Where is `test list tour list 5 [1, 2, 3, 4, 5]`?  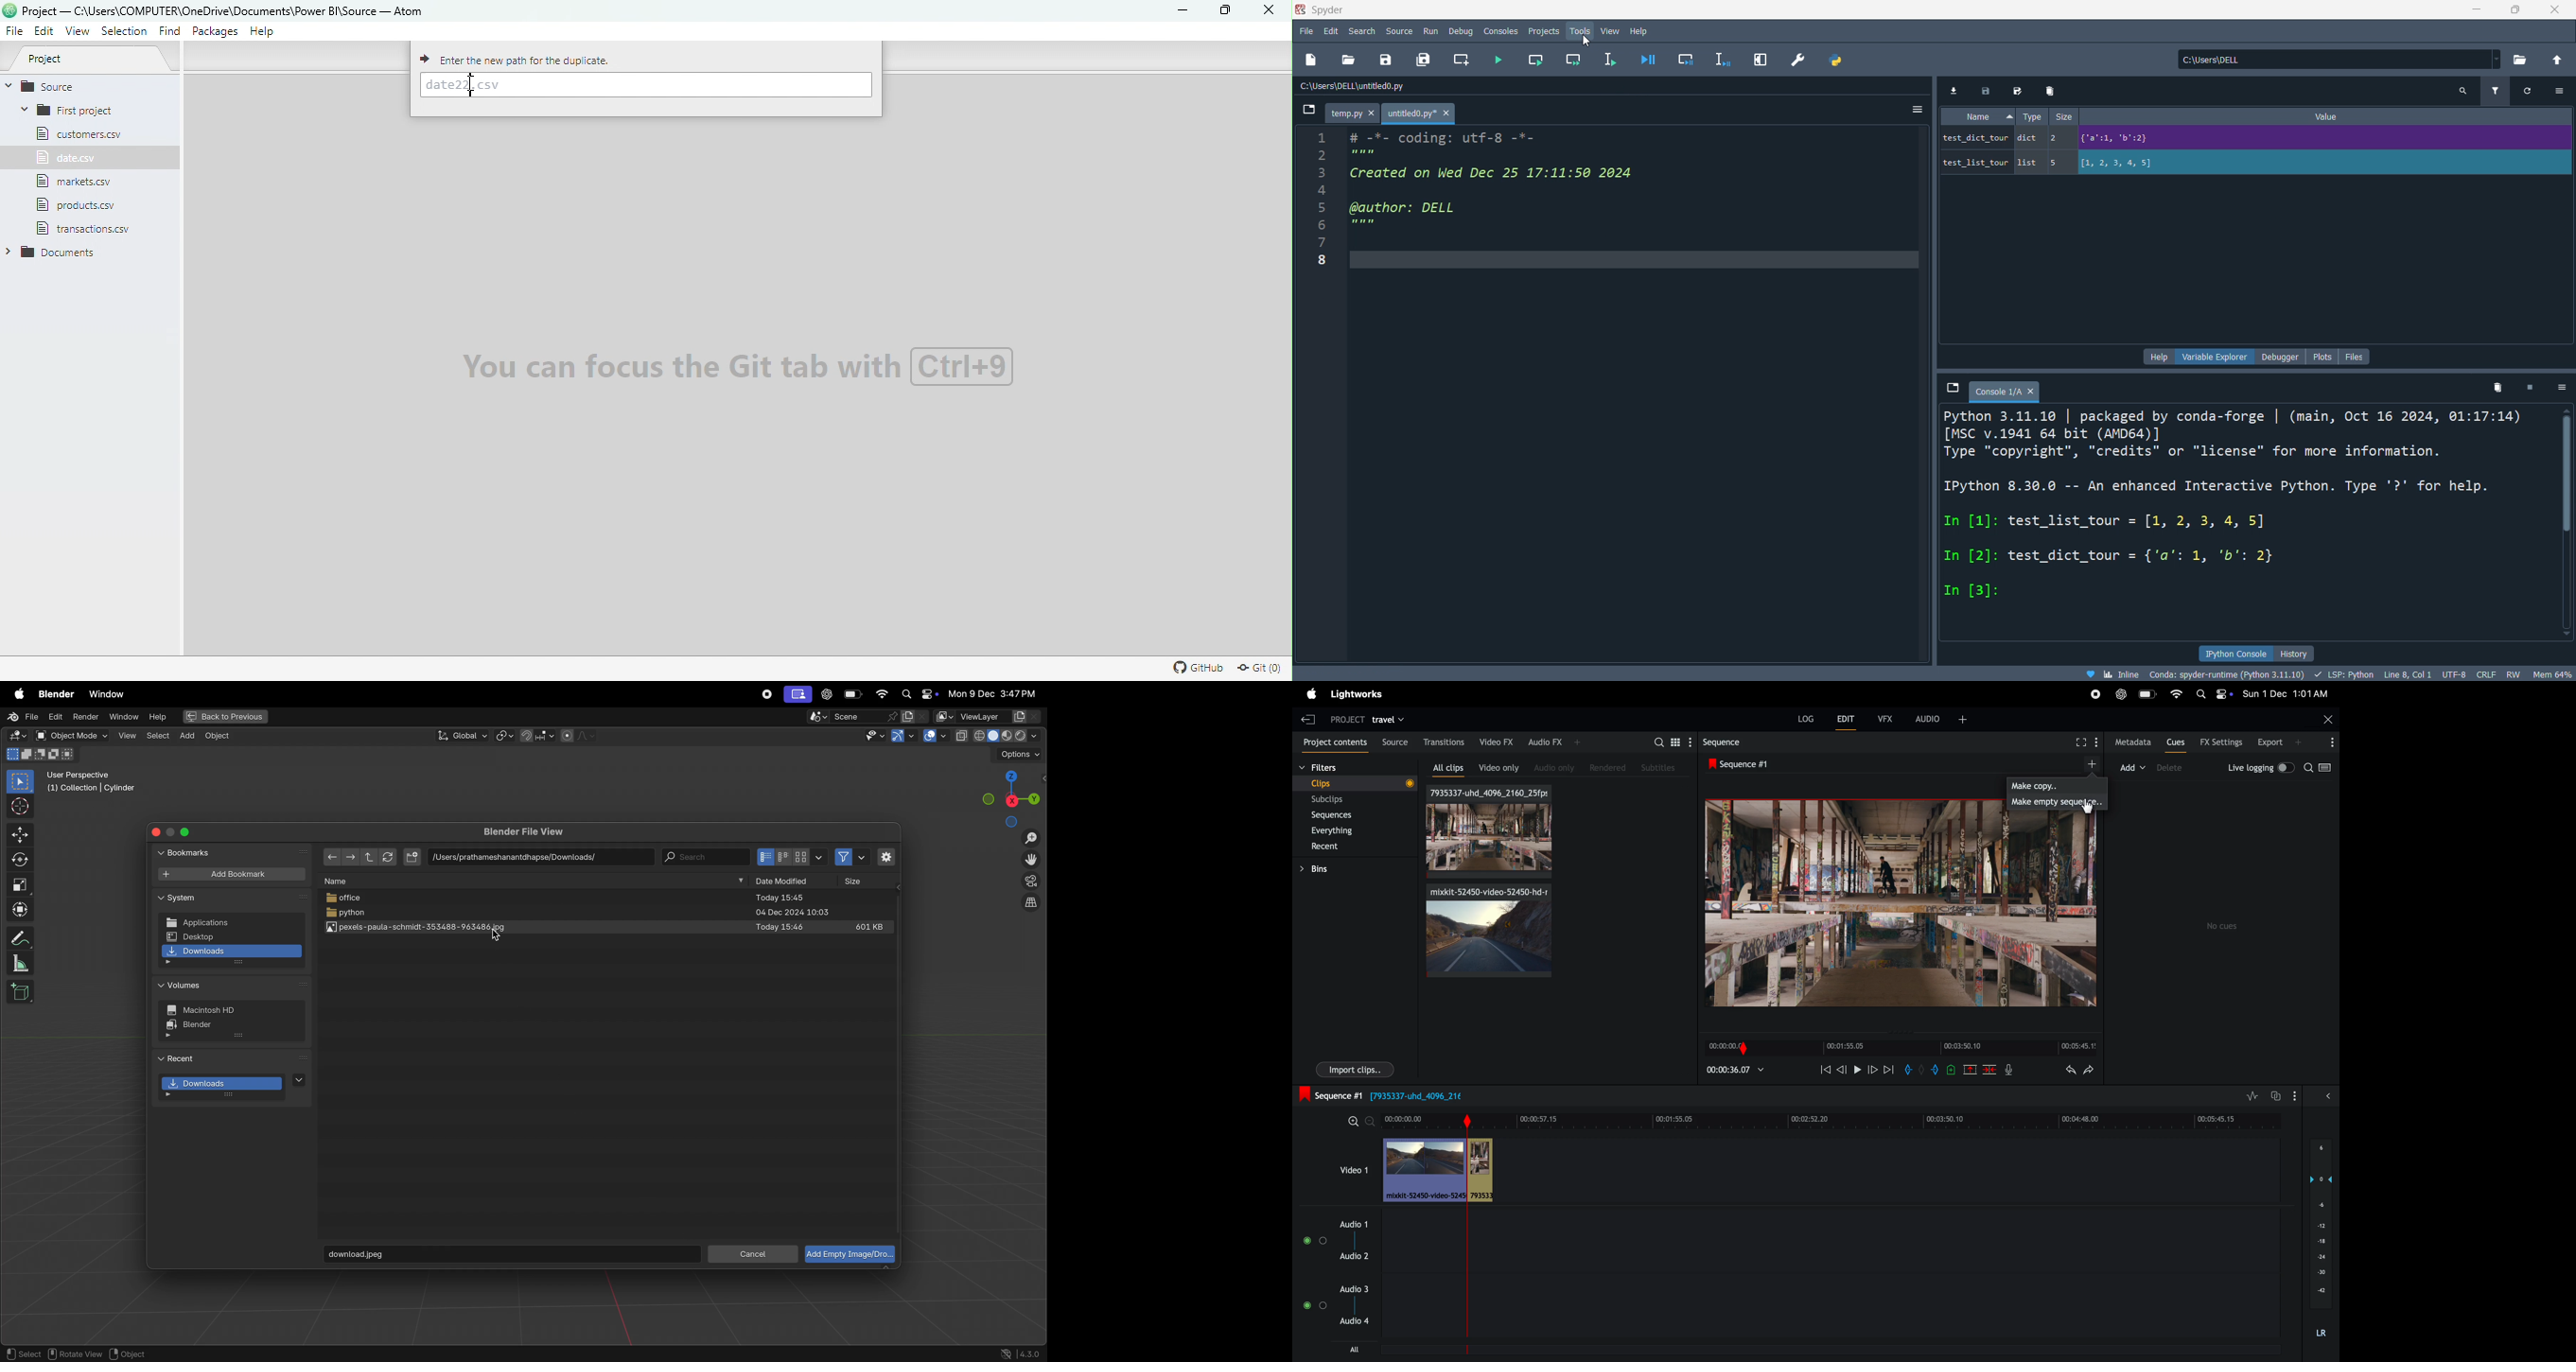
test list tour list 5 [1, 2, 3, 4, 5] is located at coordinates (2082, 162).